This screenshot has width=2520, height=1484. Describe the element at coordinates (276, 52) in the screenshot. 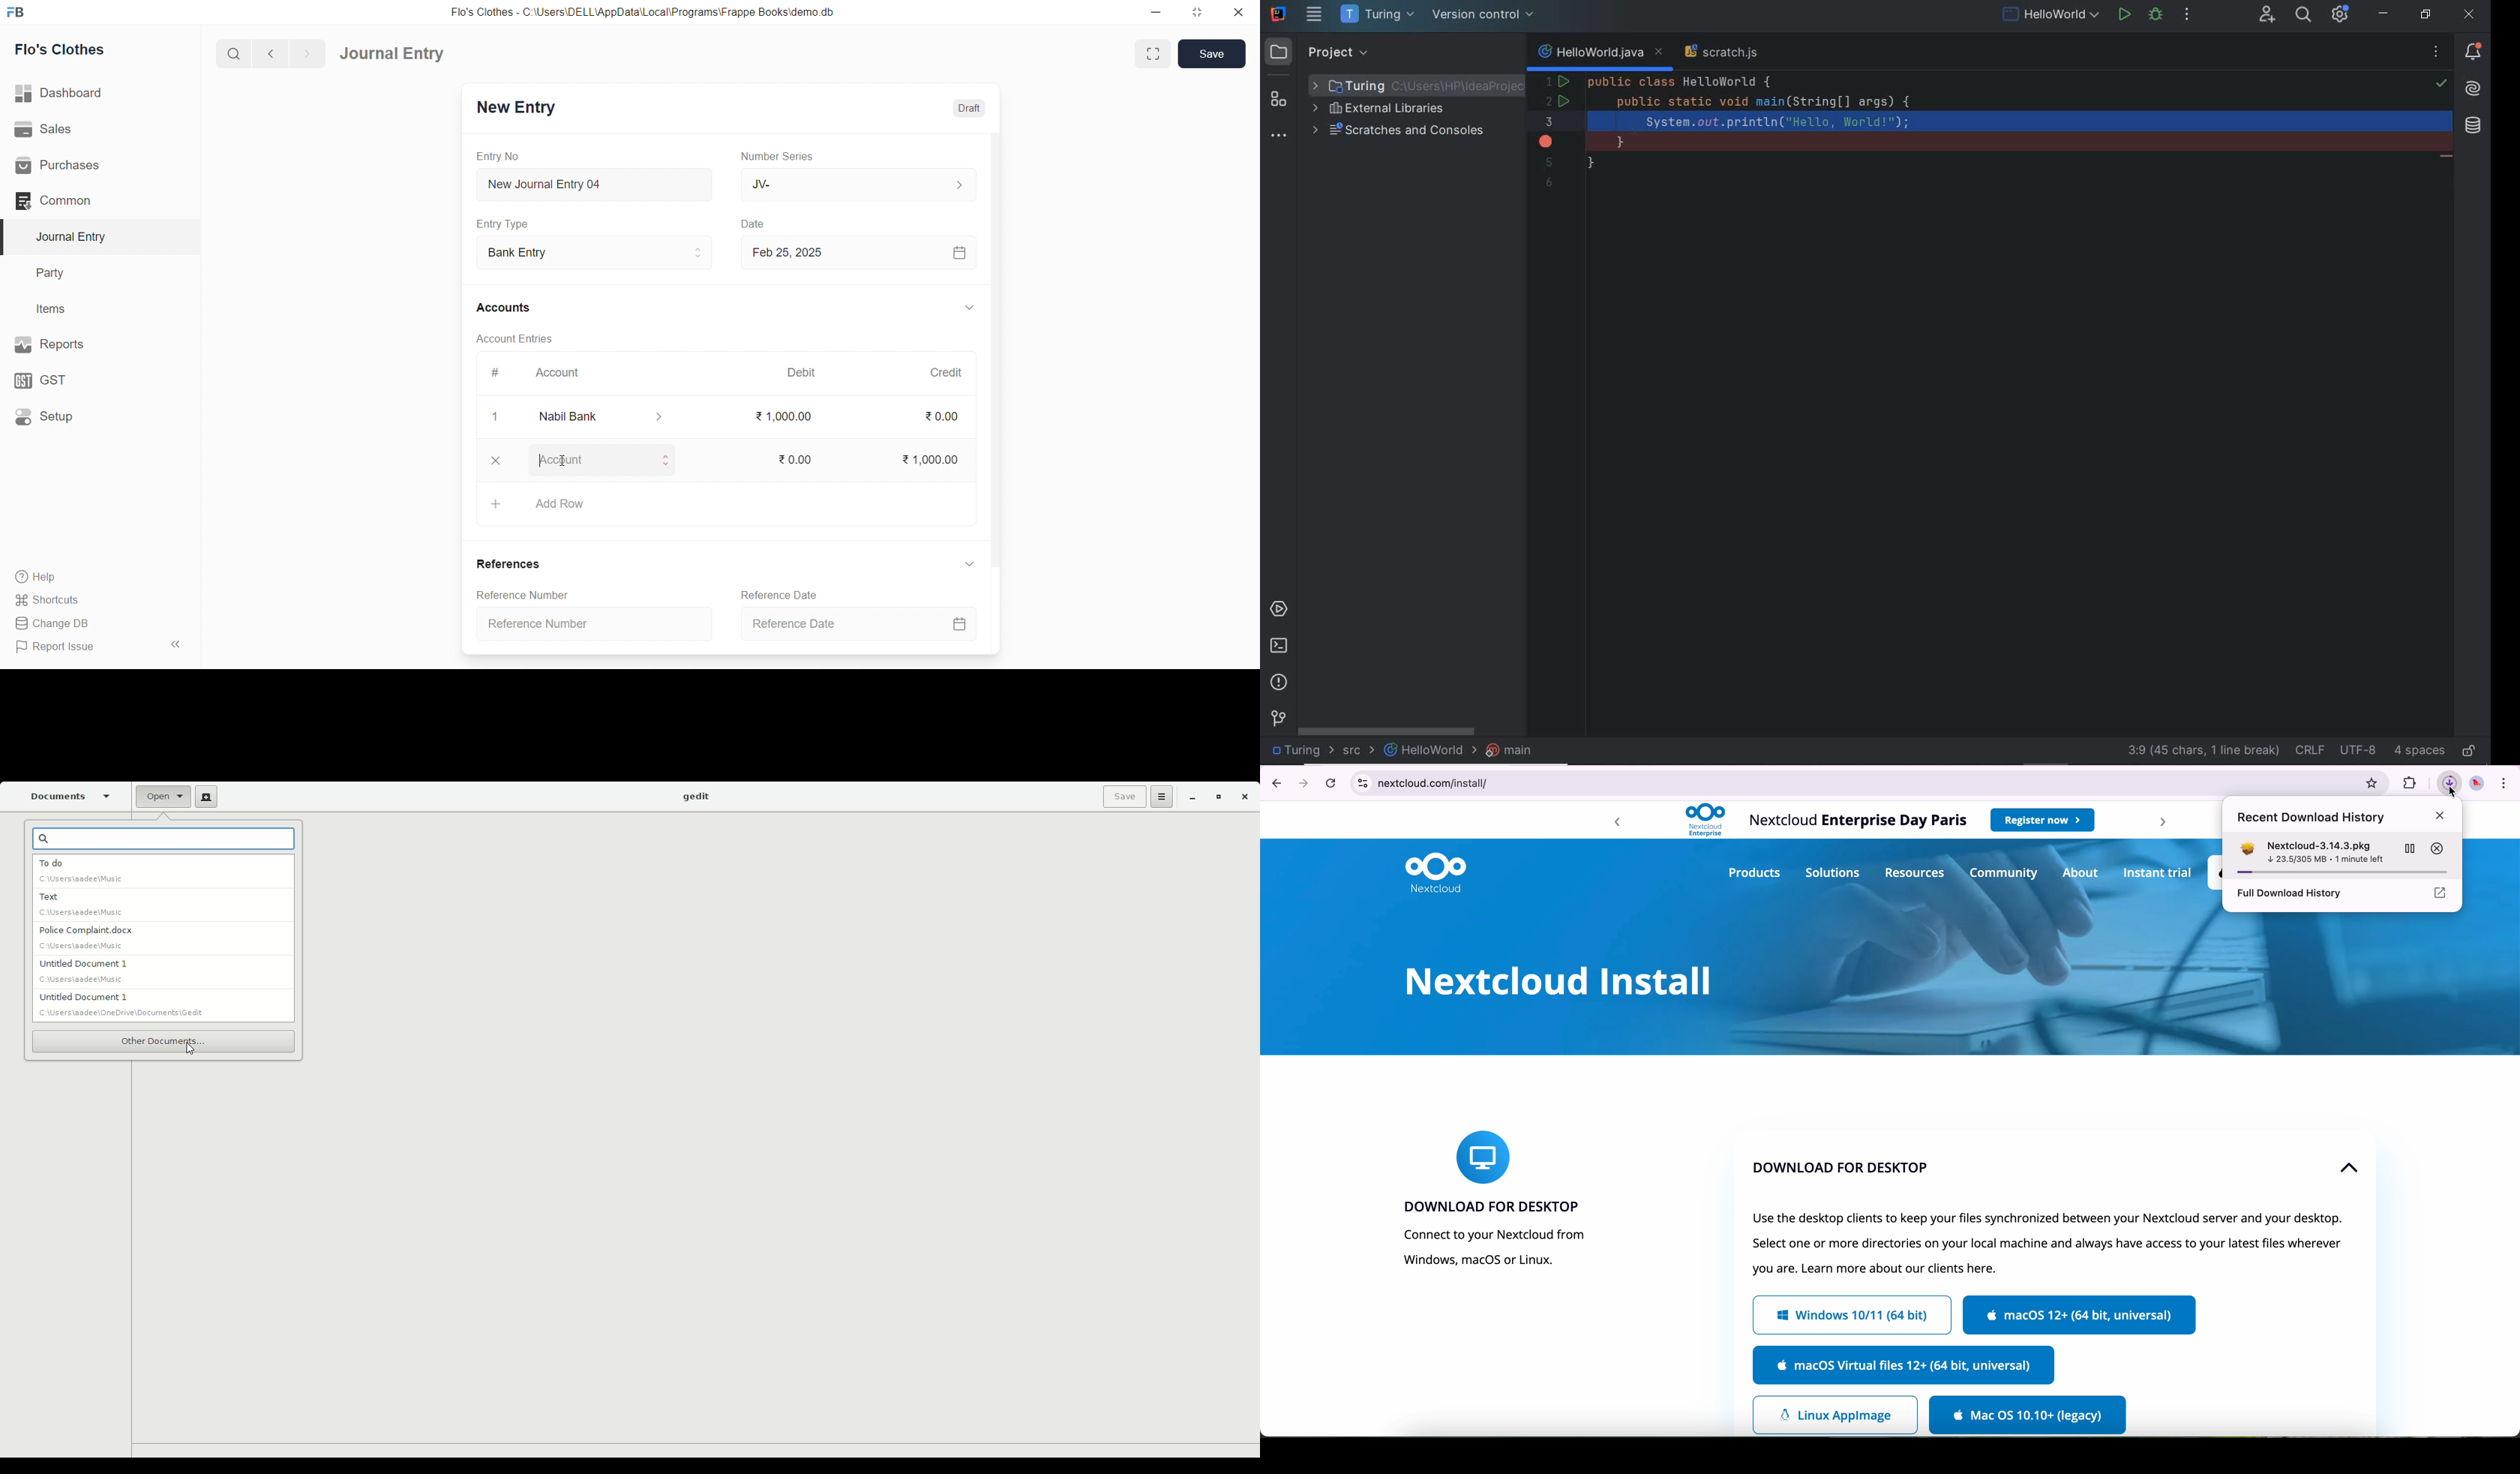

I see `navigate backward` at that location.